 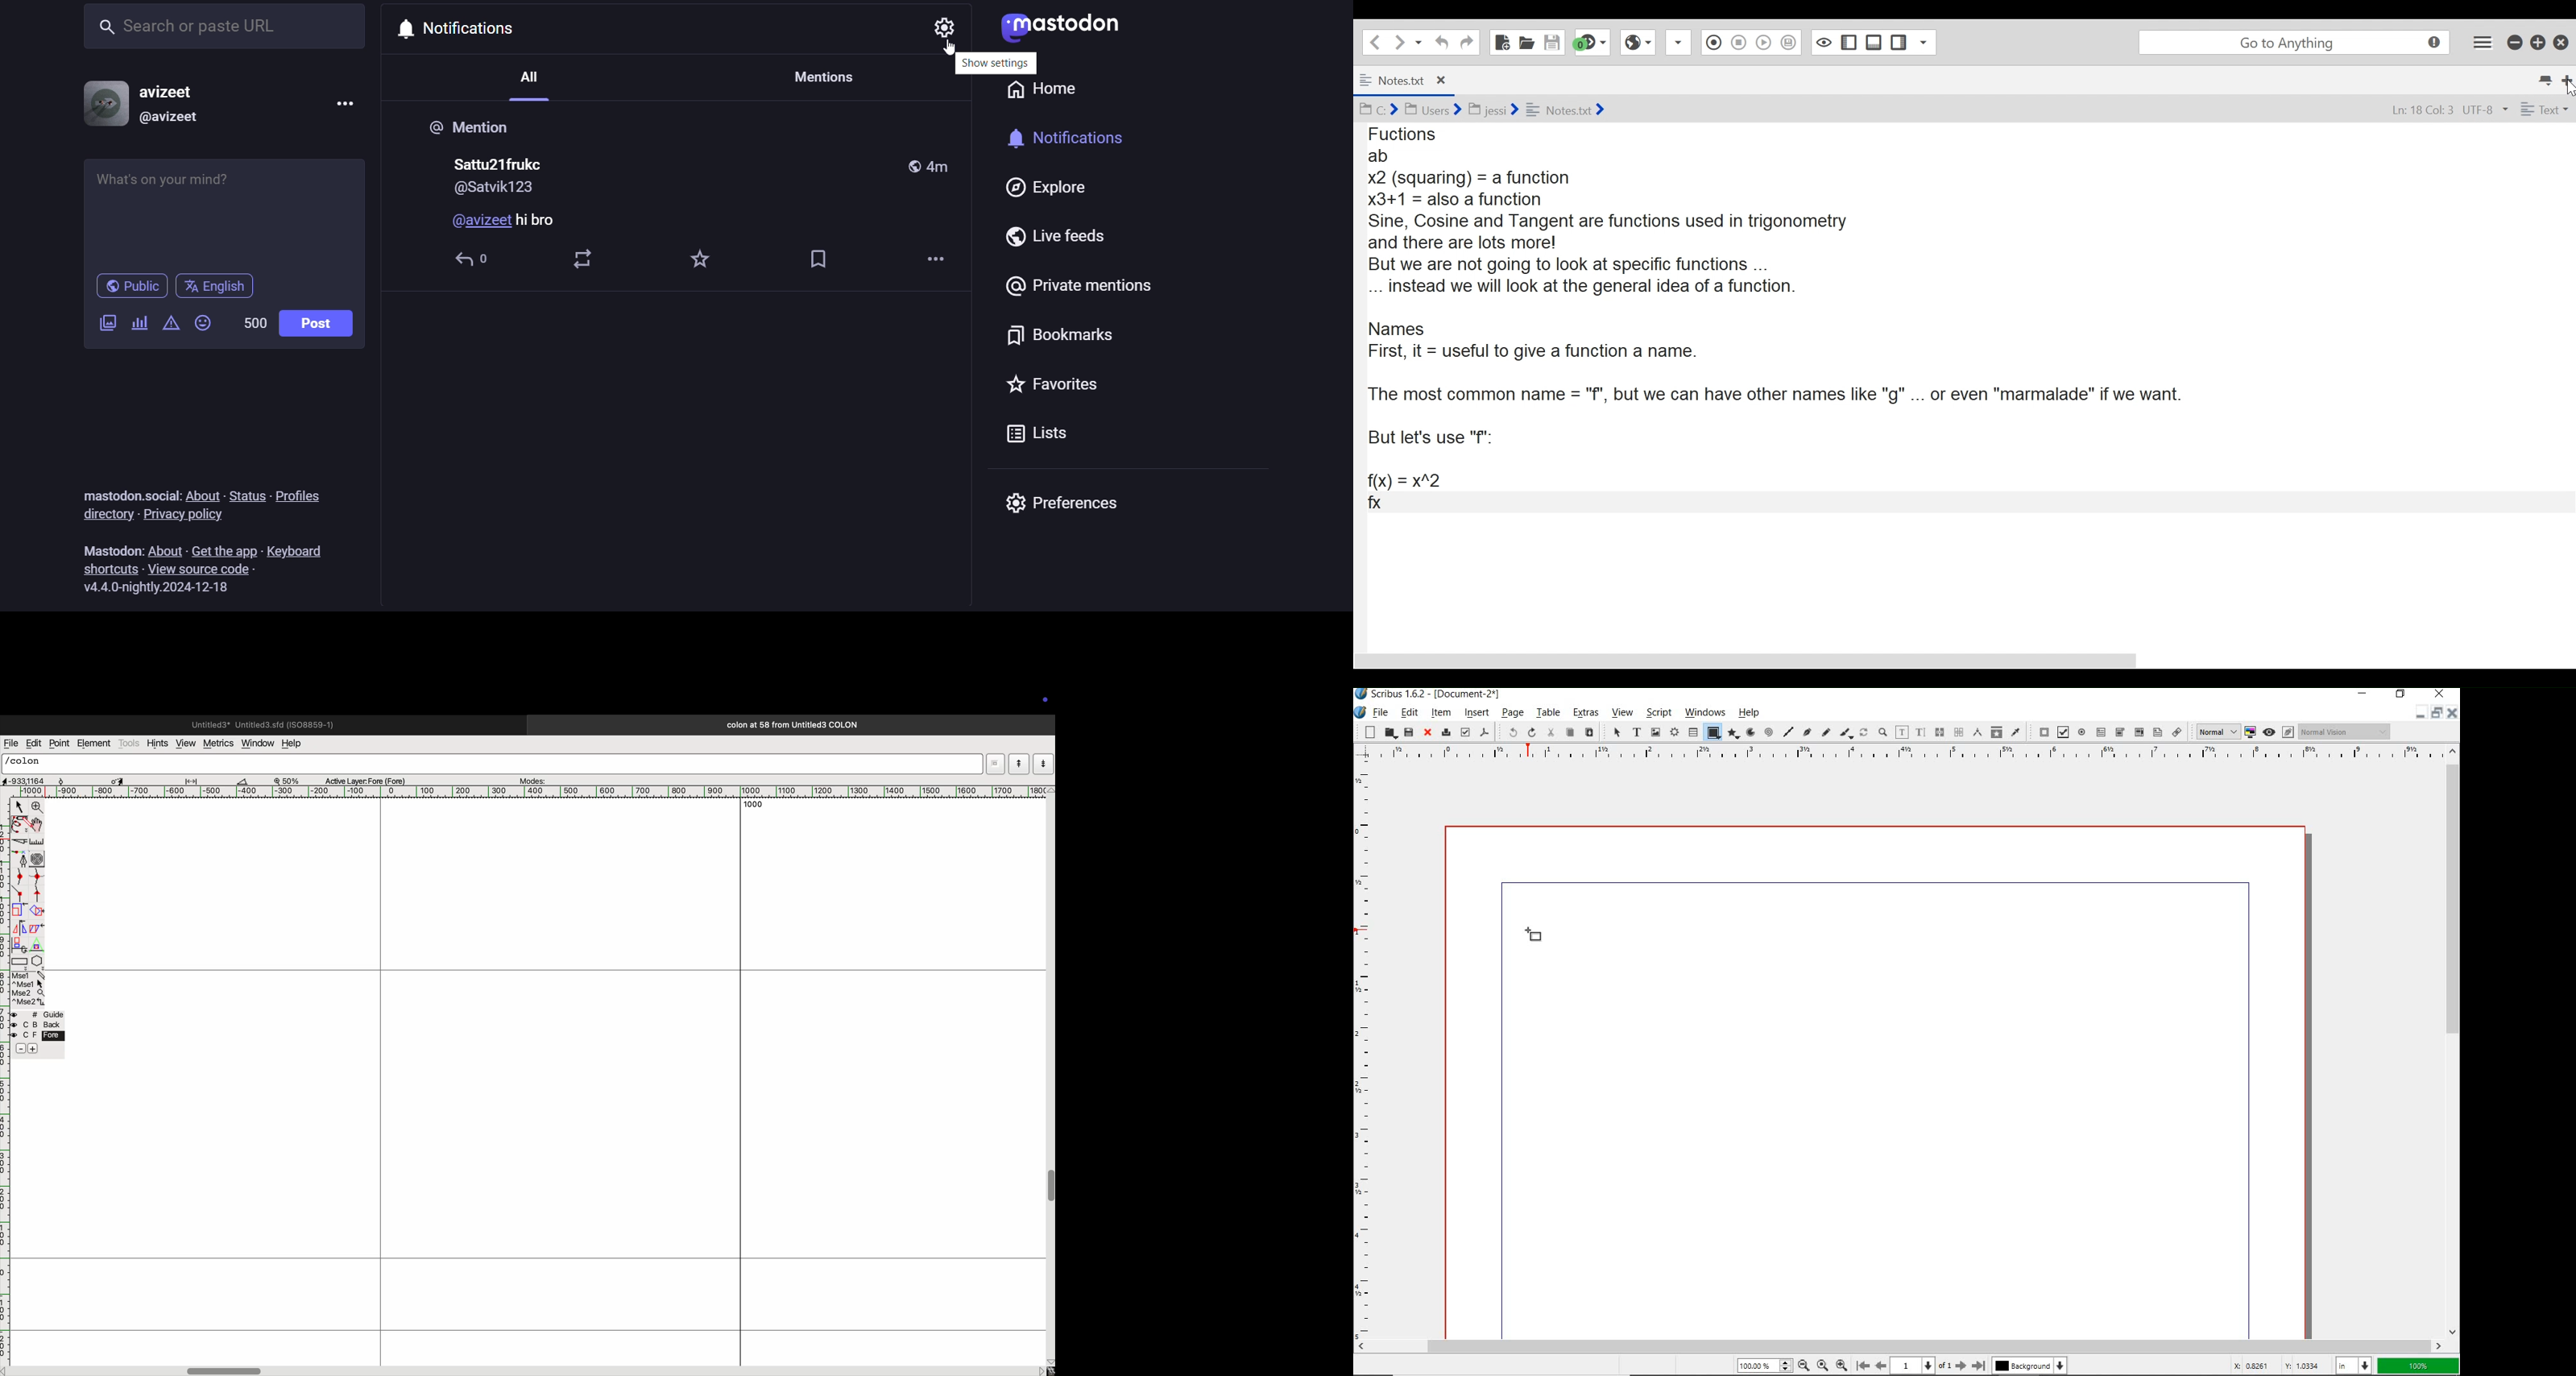 I want to click on mse , so click(x=27, y=988).